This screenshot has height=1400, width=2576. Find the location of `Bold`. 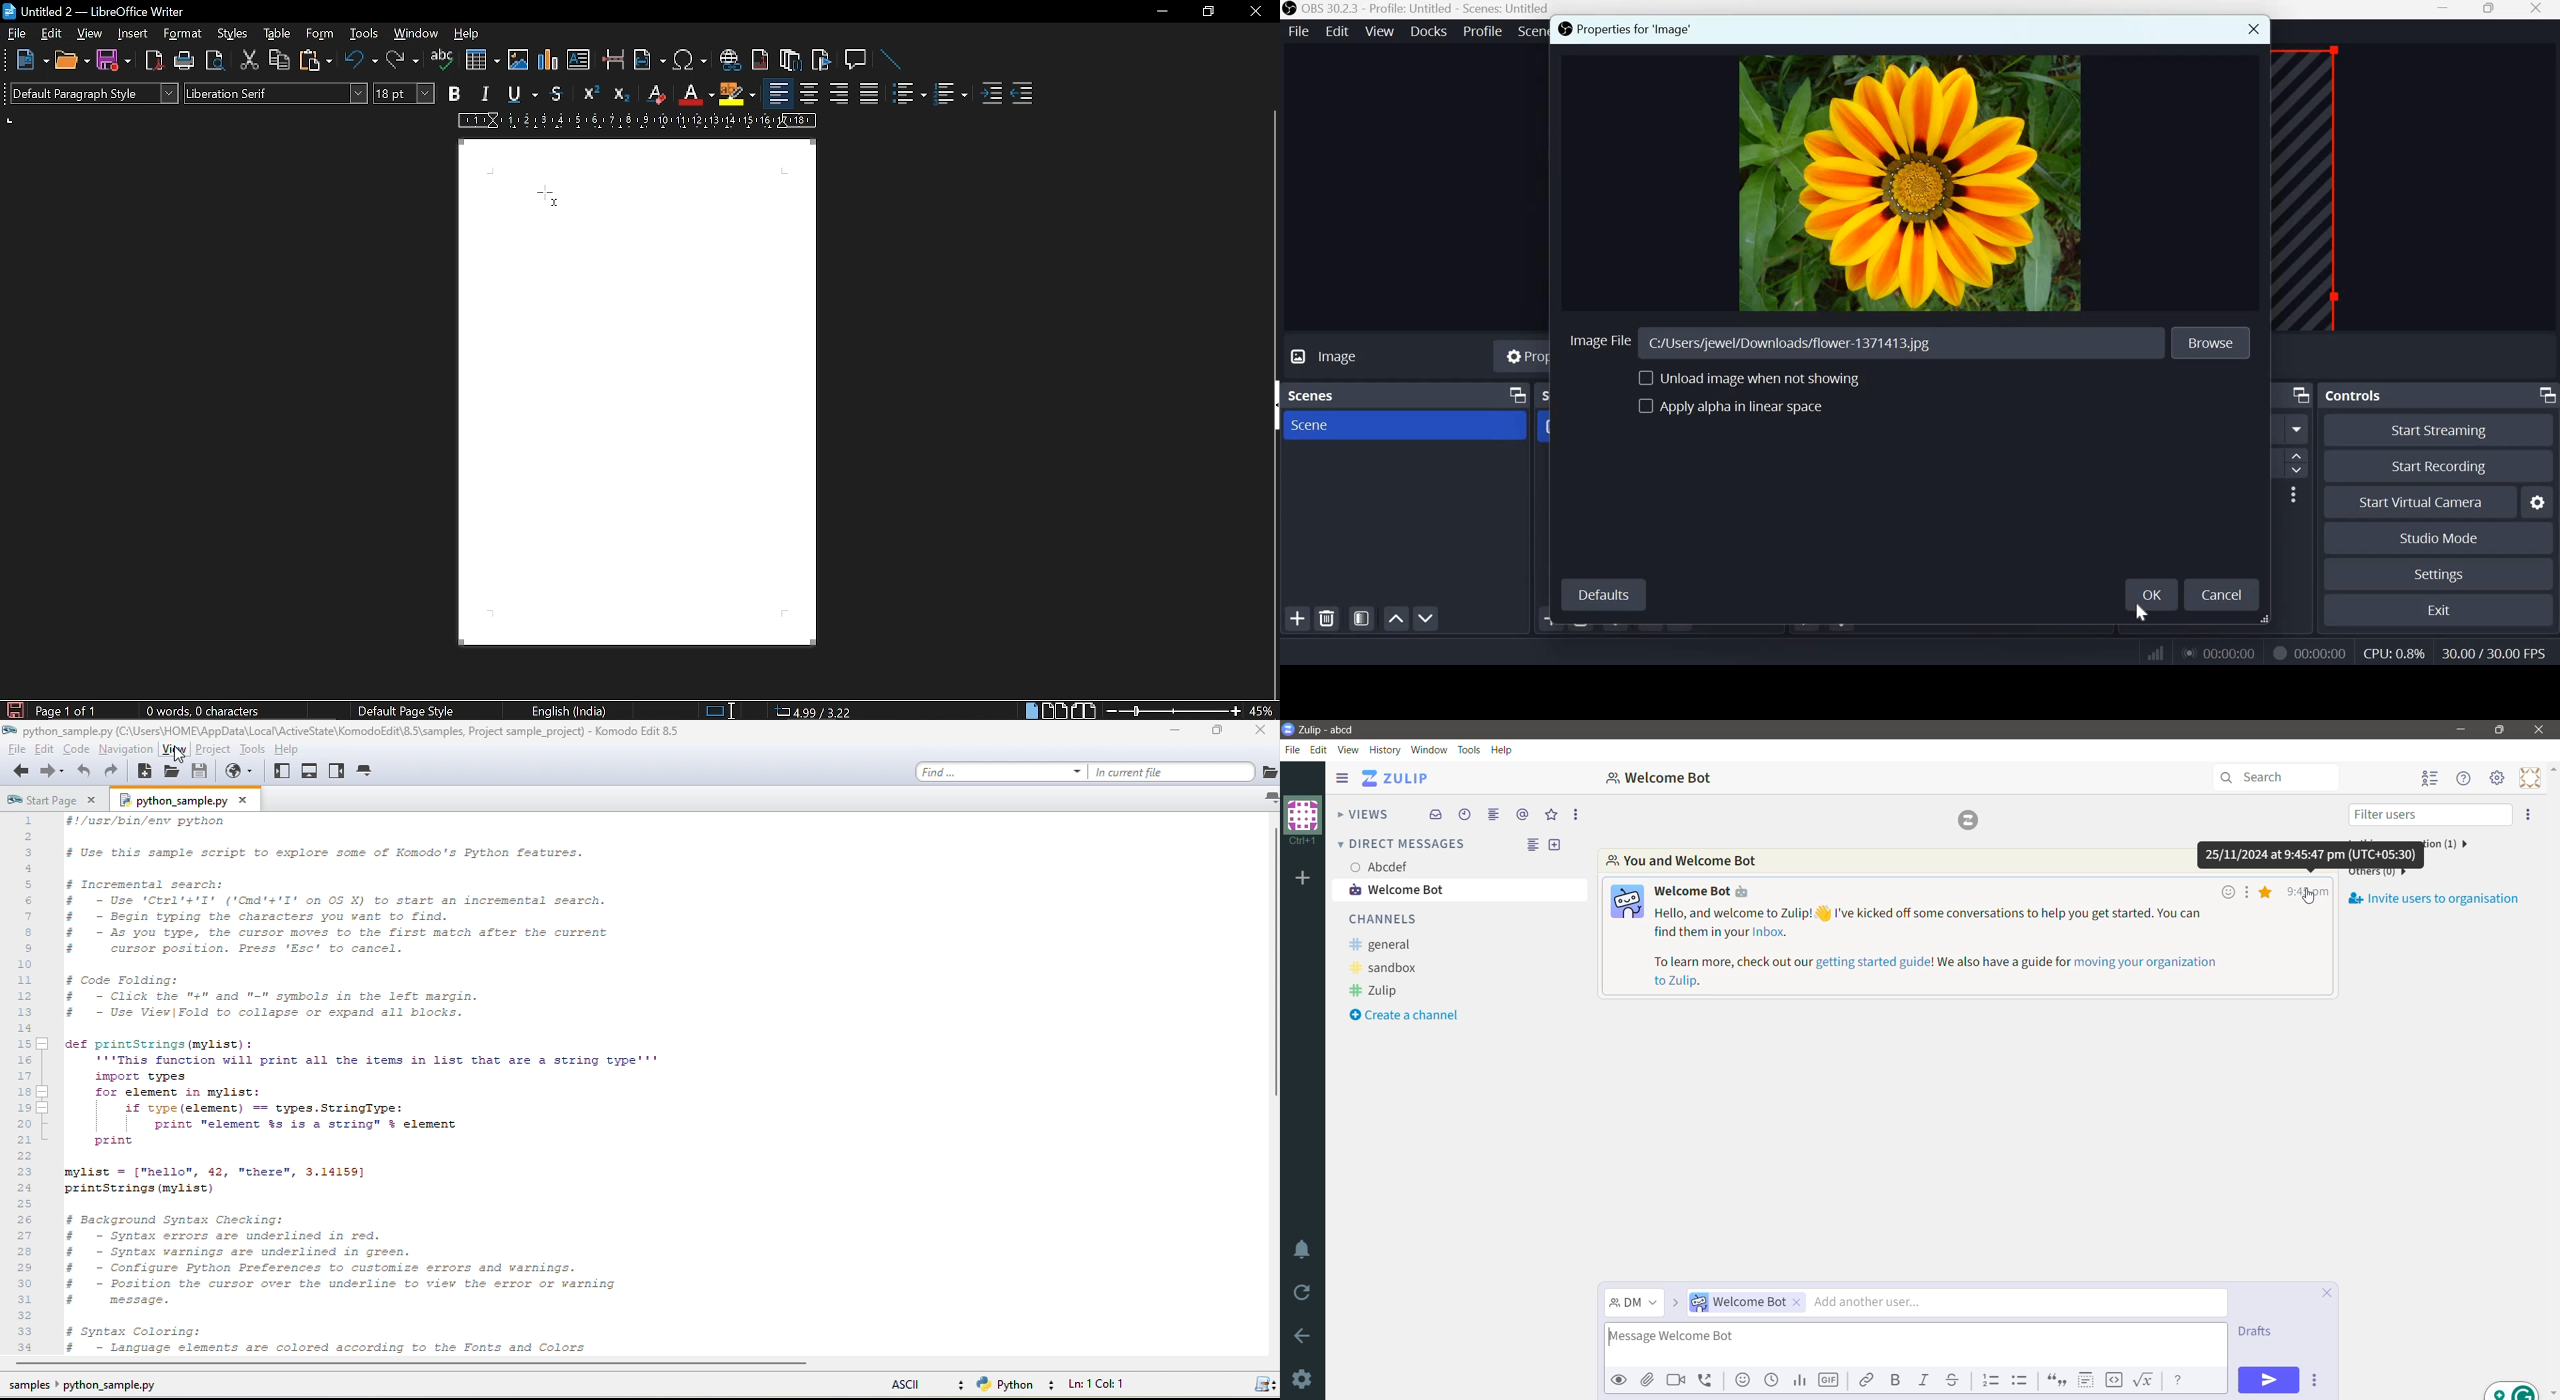

Bold is located at coordinates (1897, 1381).